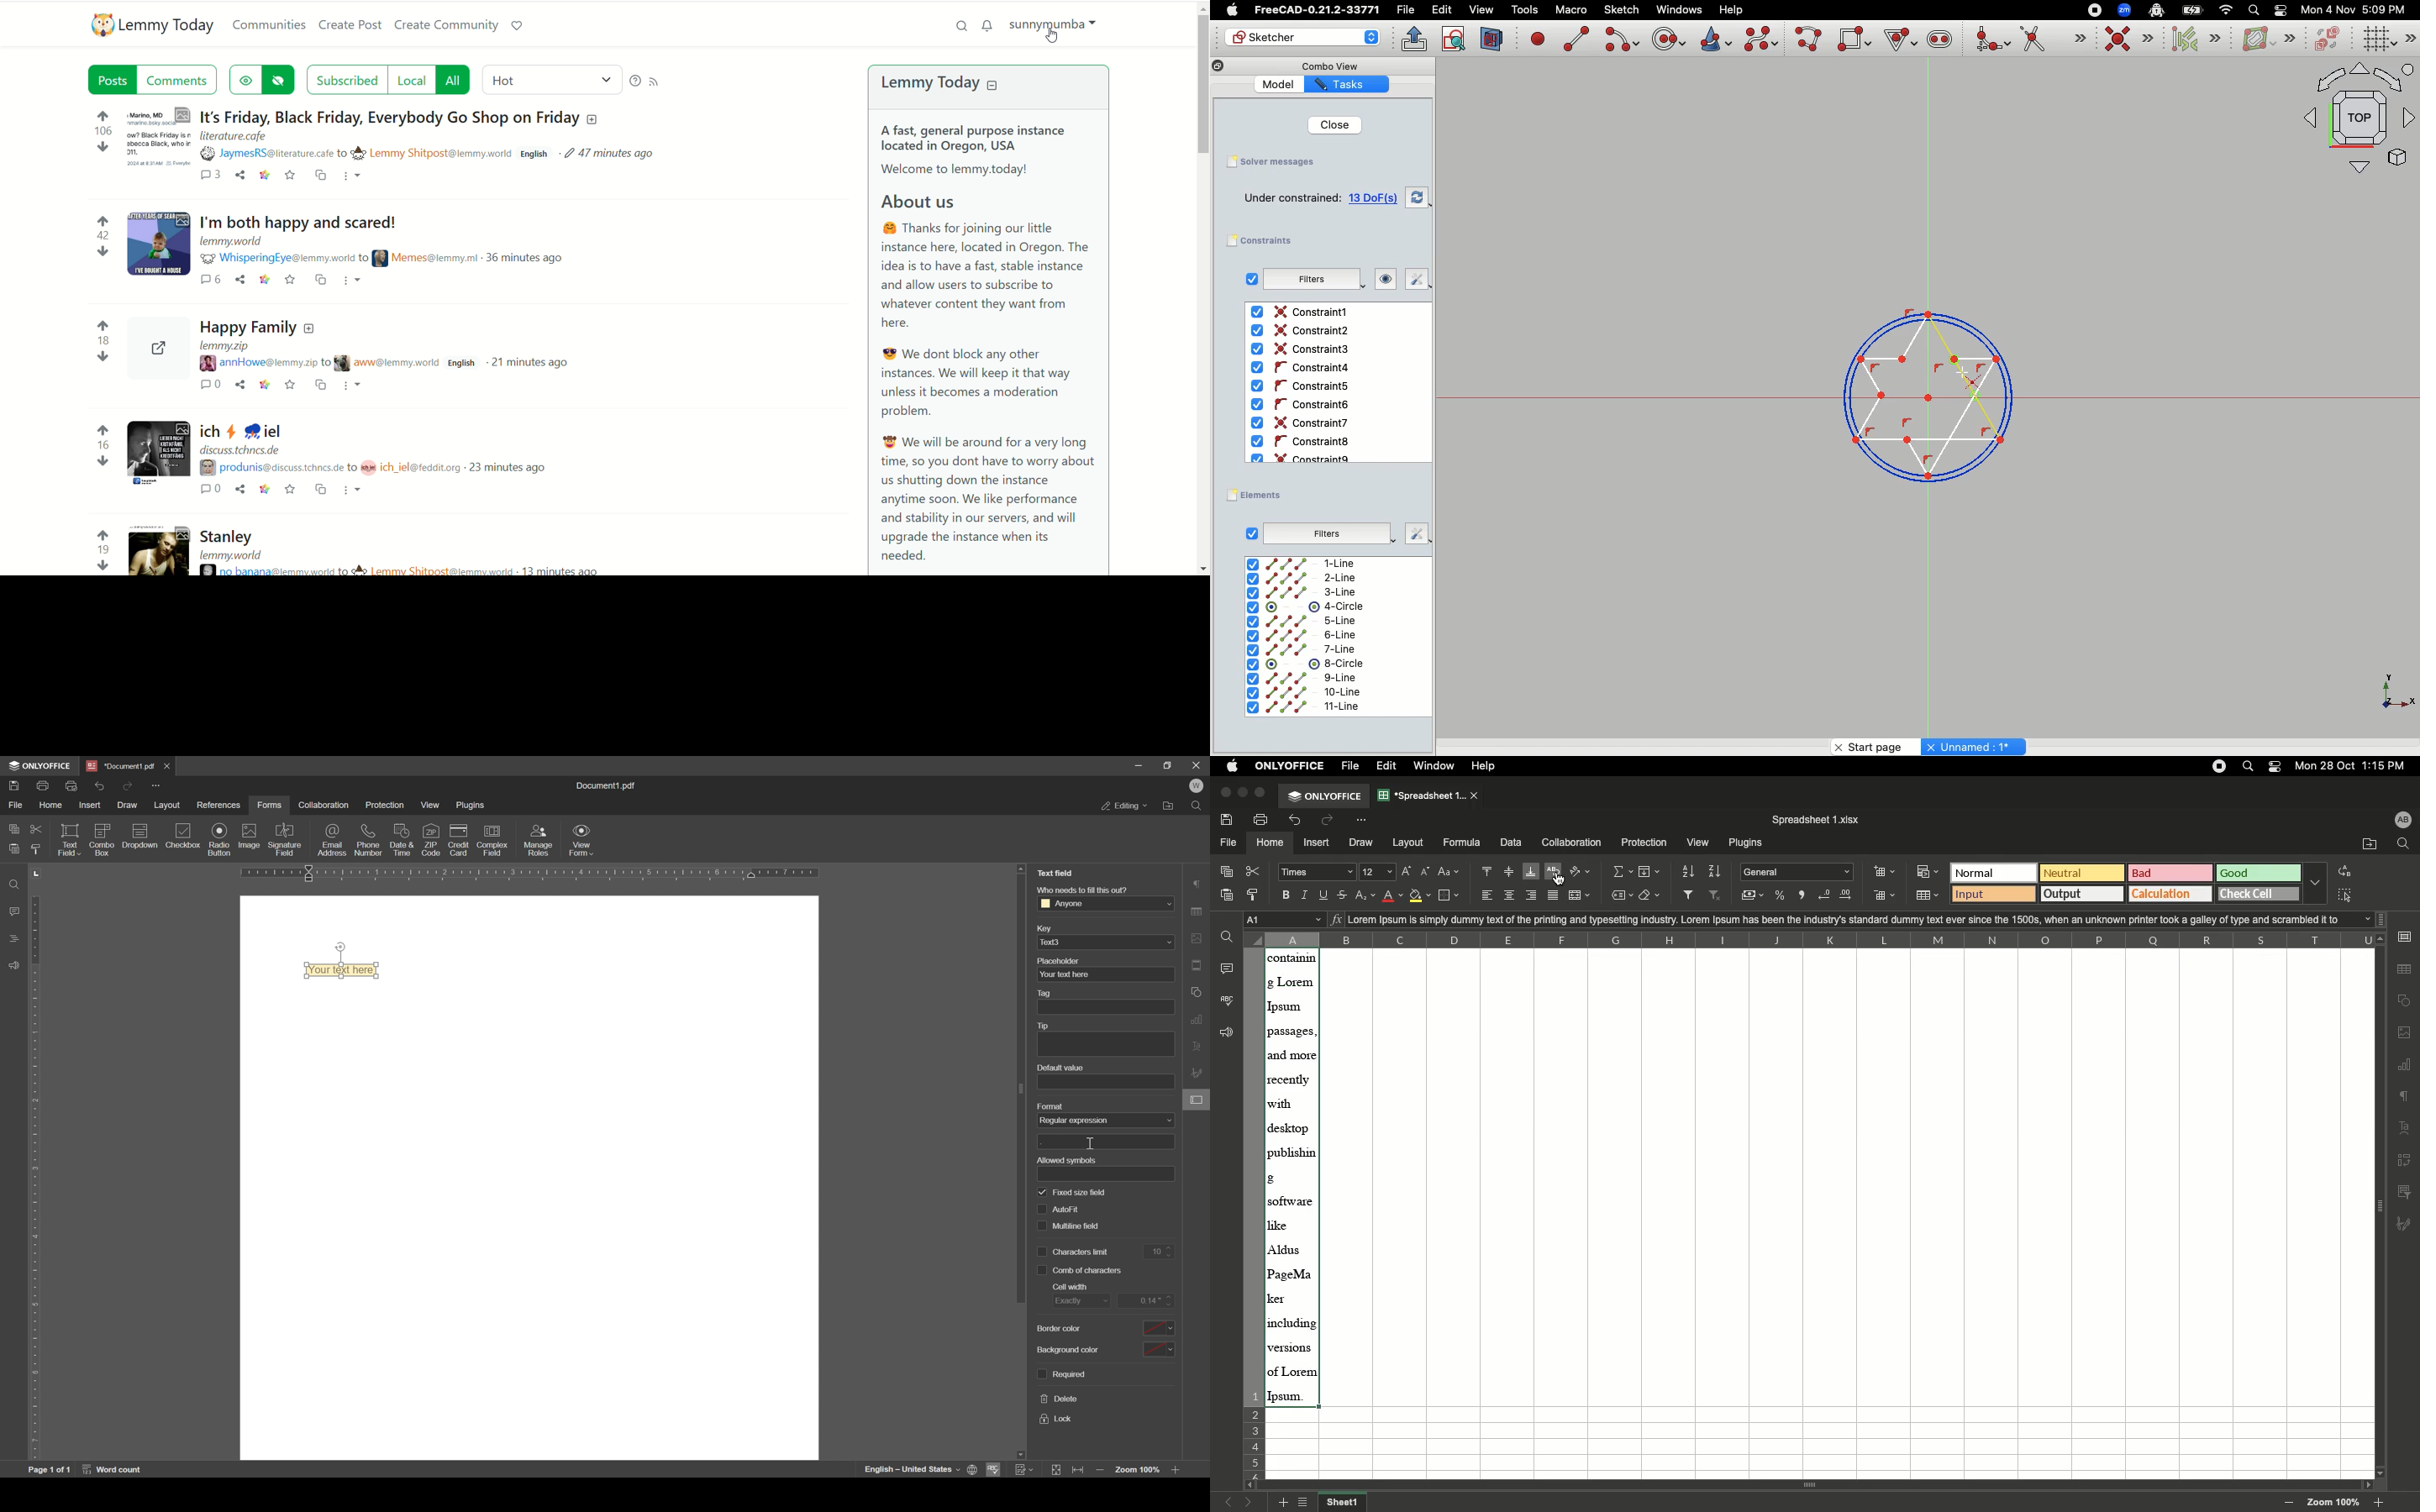 Image resolution: width=2436 pixels, height=1512 pixels. I want to click on copy, so click(11, 829).